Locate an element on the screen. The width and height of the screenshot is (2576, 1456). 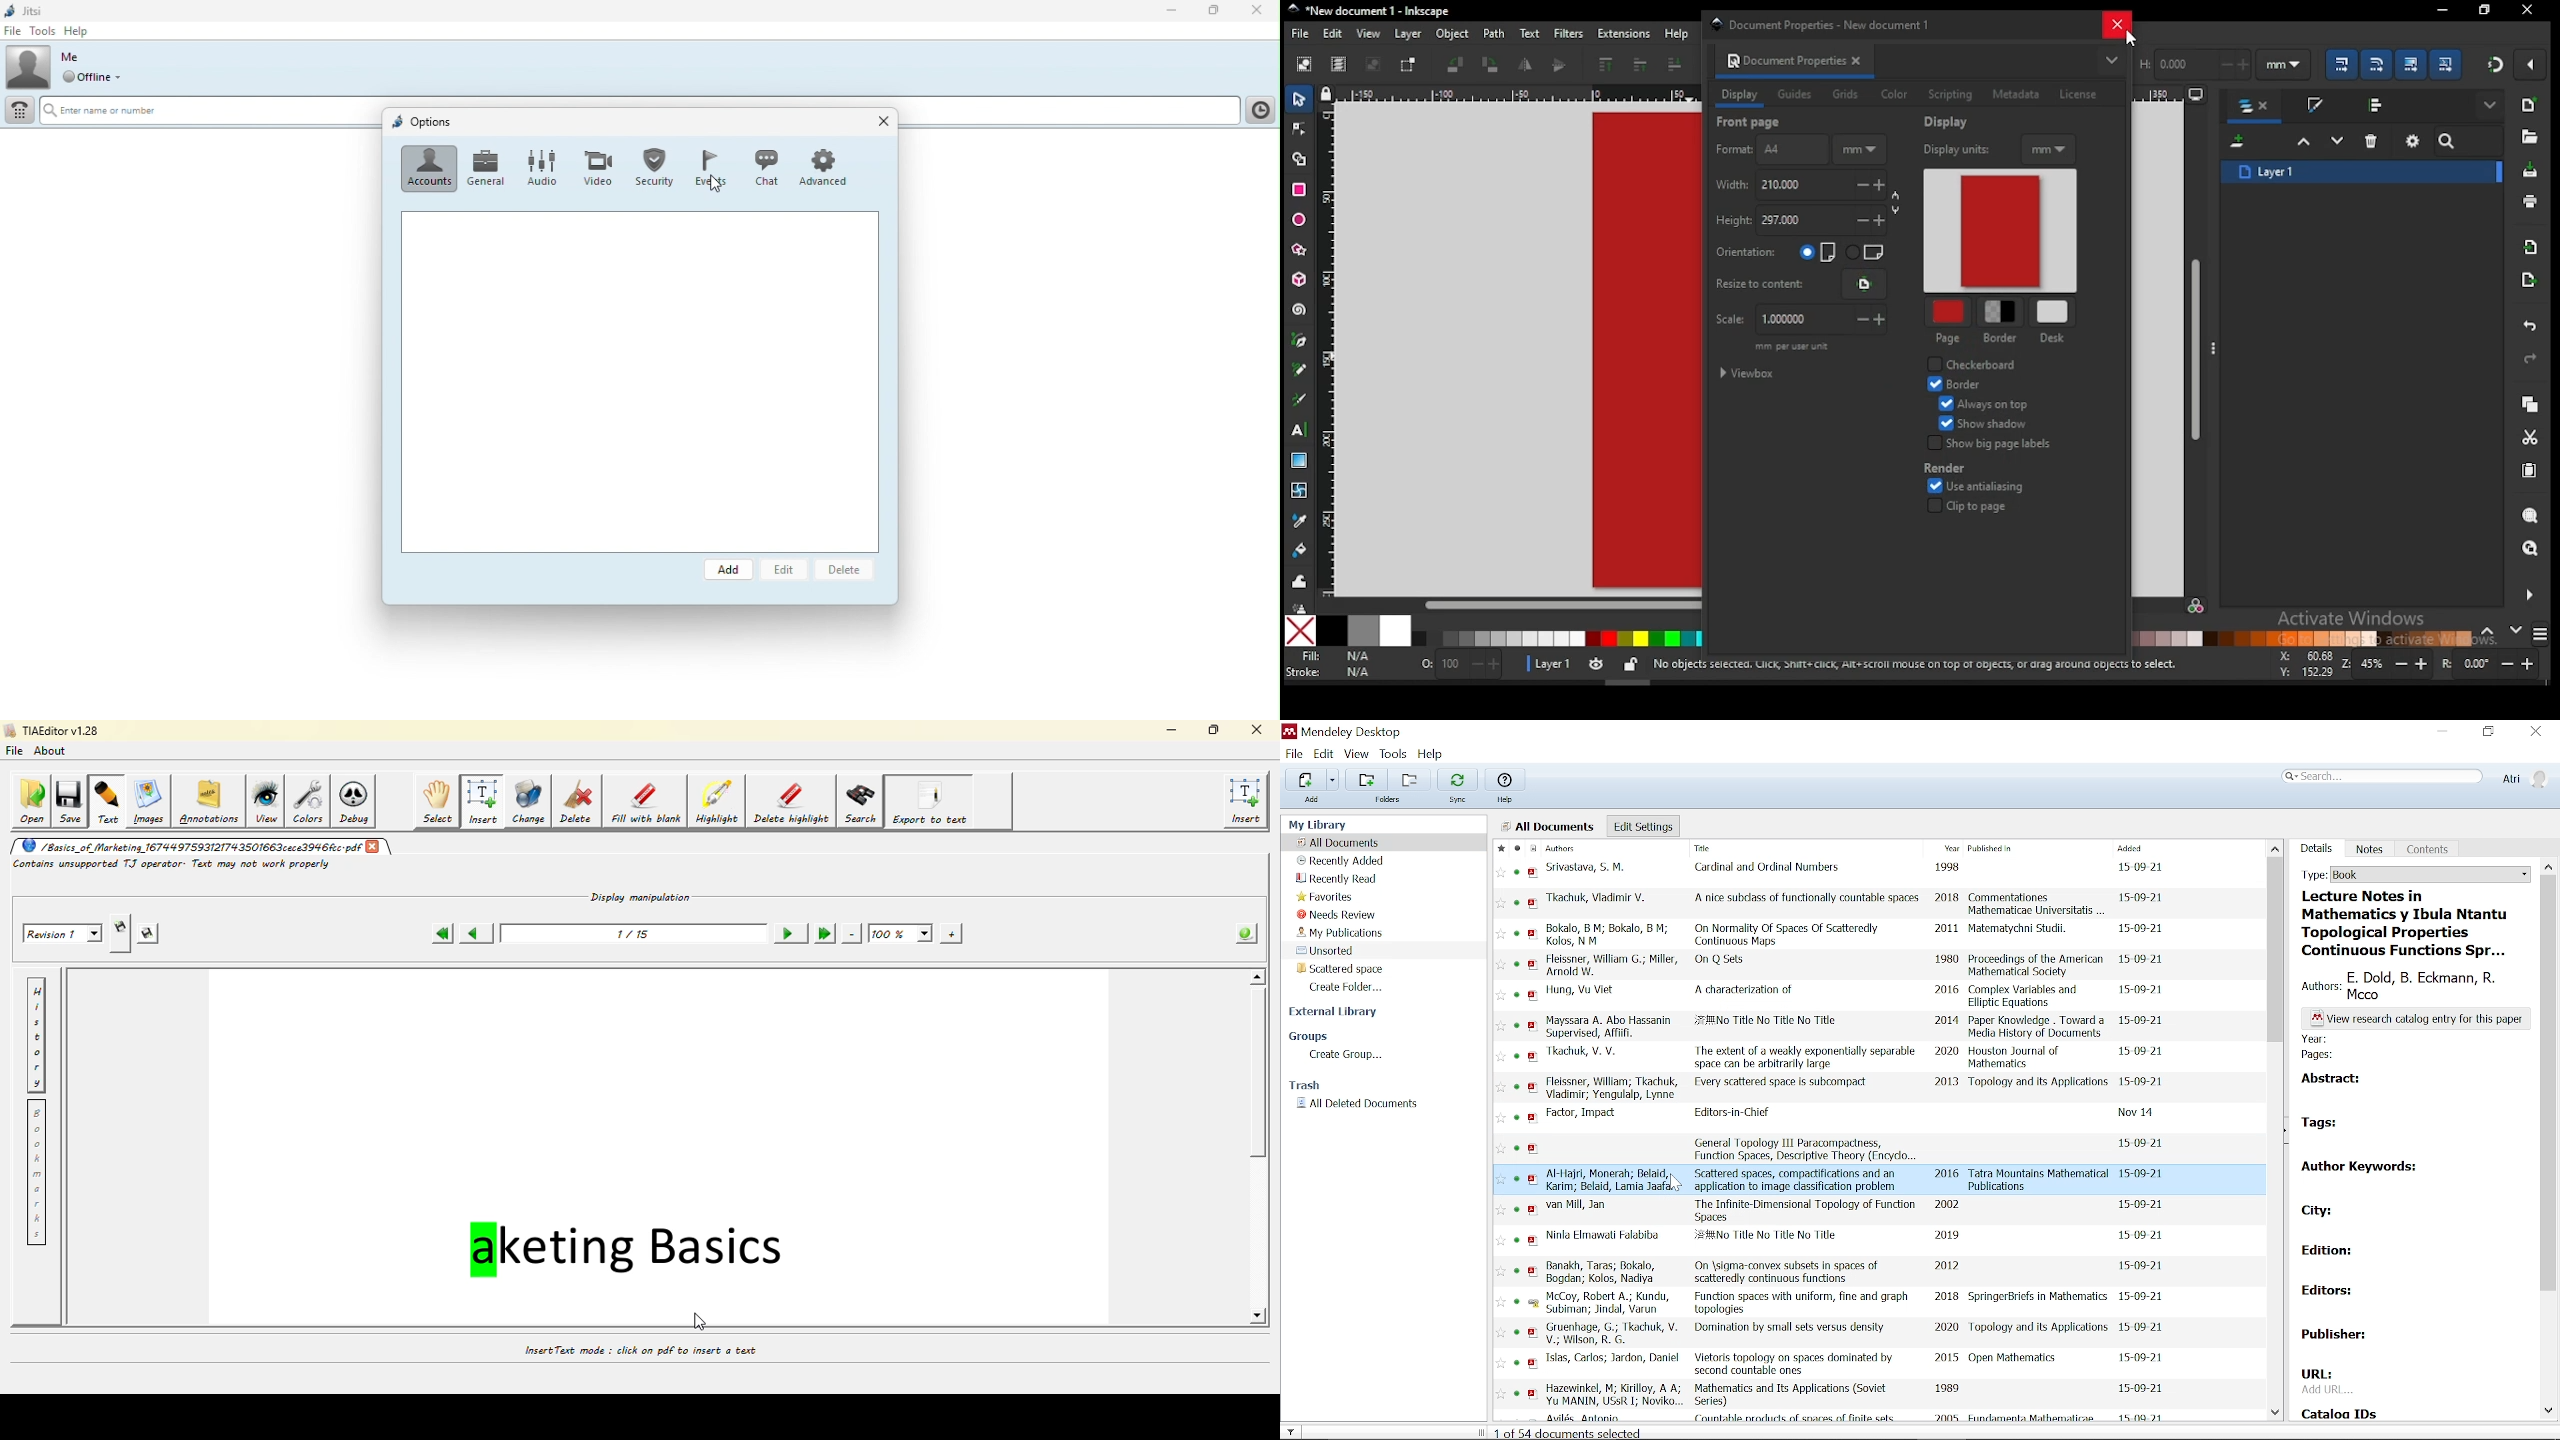
title is located at coordinates (1803, 1303).